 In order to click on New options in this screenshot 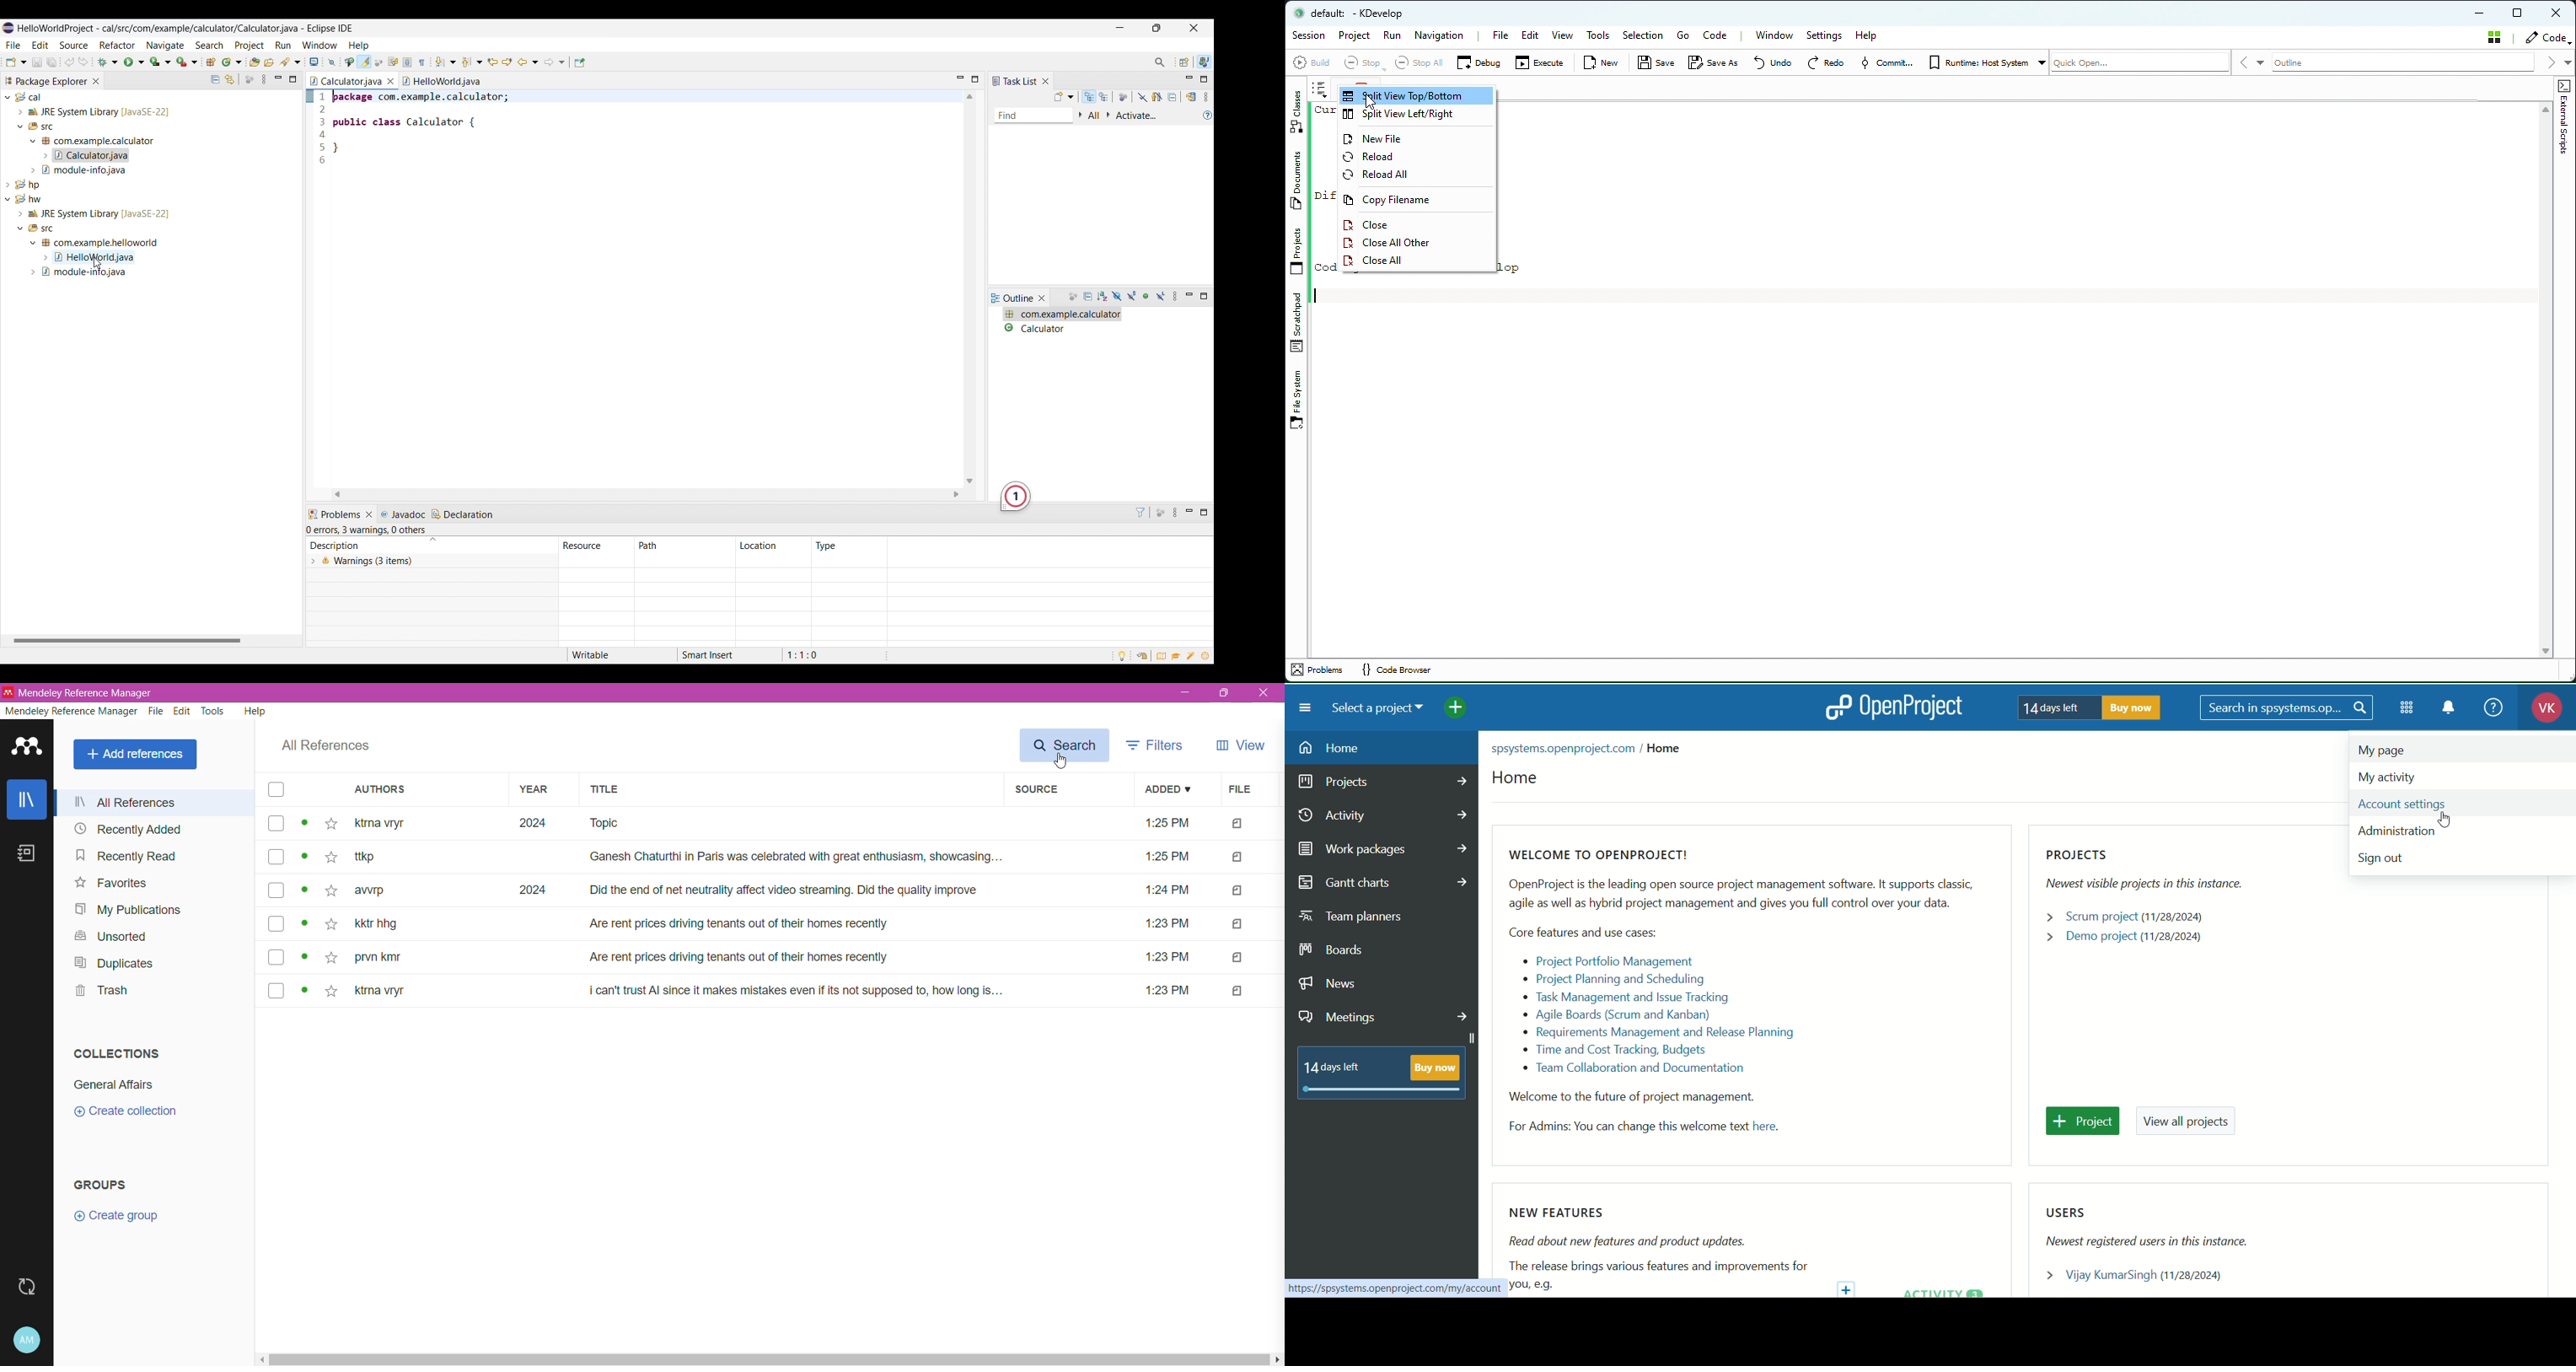, I will do `click(16, 62)`.